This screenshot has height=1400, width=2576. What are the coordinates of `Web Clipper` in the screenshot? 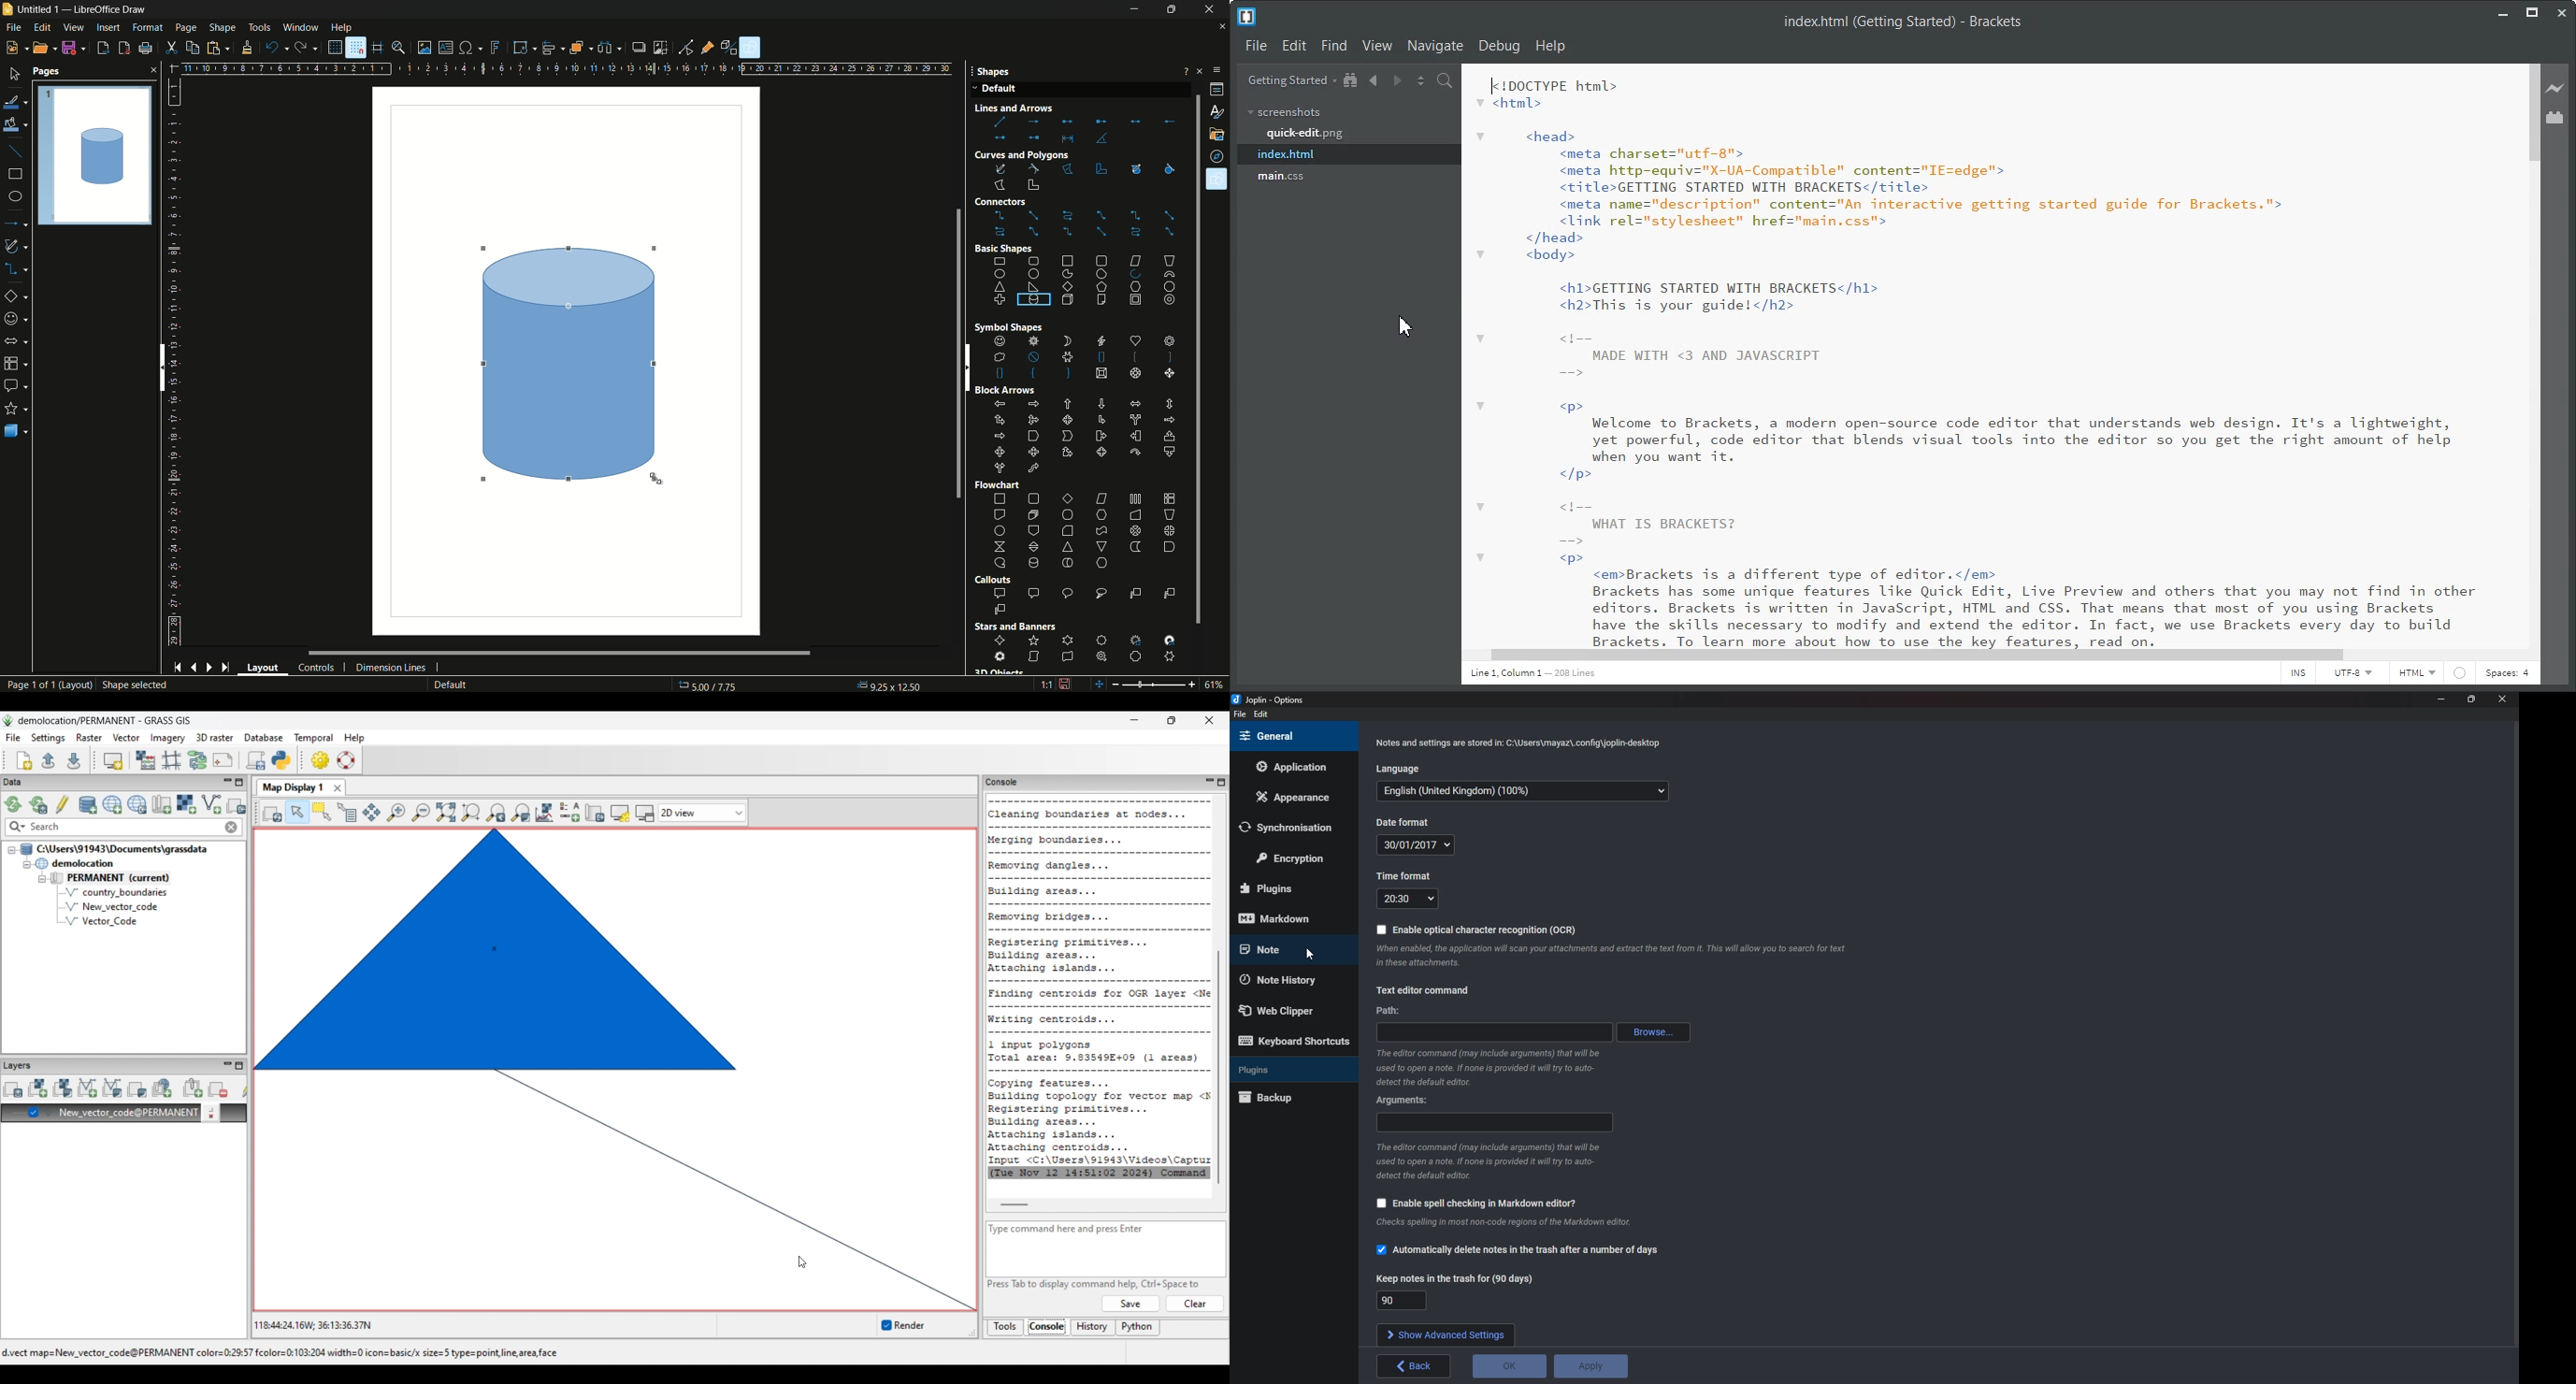 It's located at (1288, 1010).